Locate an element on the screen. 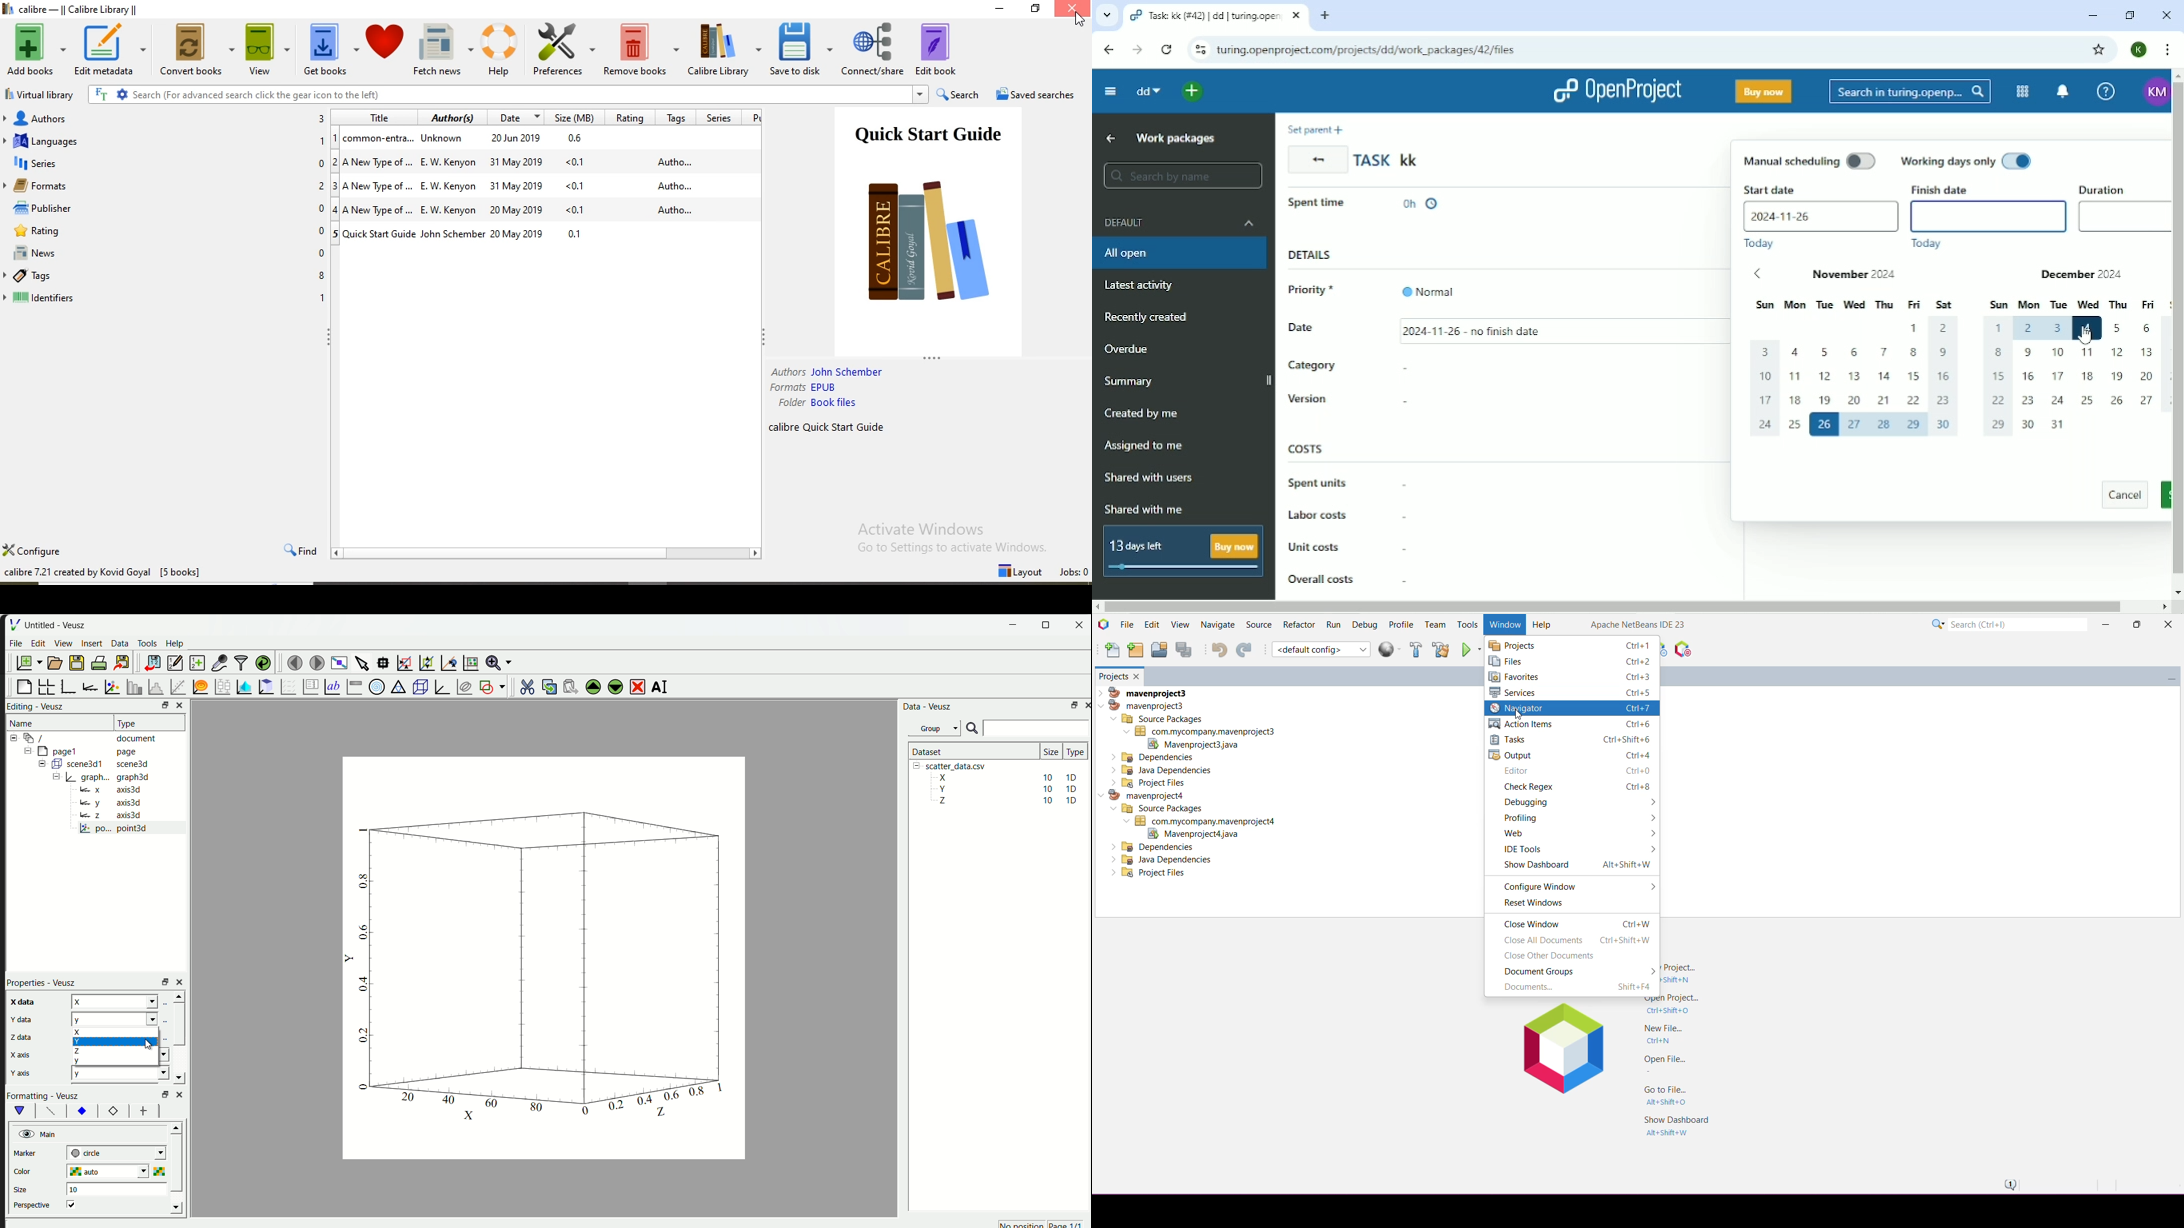 The height and width of the screenshot is (1232, 2184). Redo is located at coordinates (1244, 649).